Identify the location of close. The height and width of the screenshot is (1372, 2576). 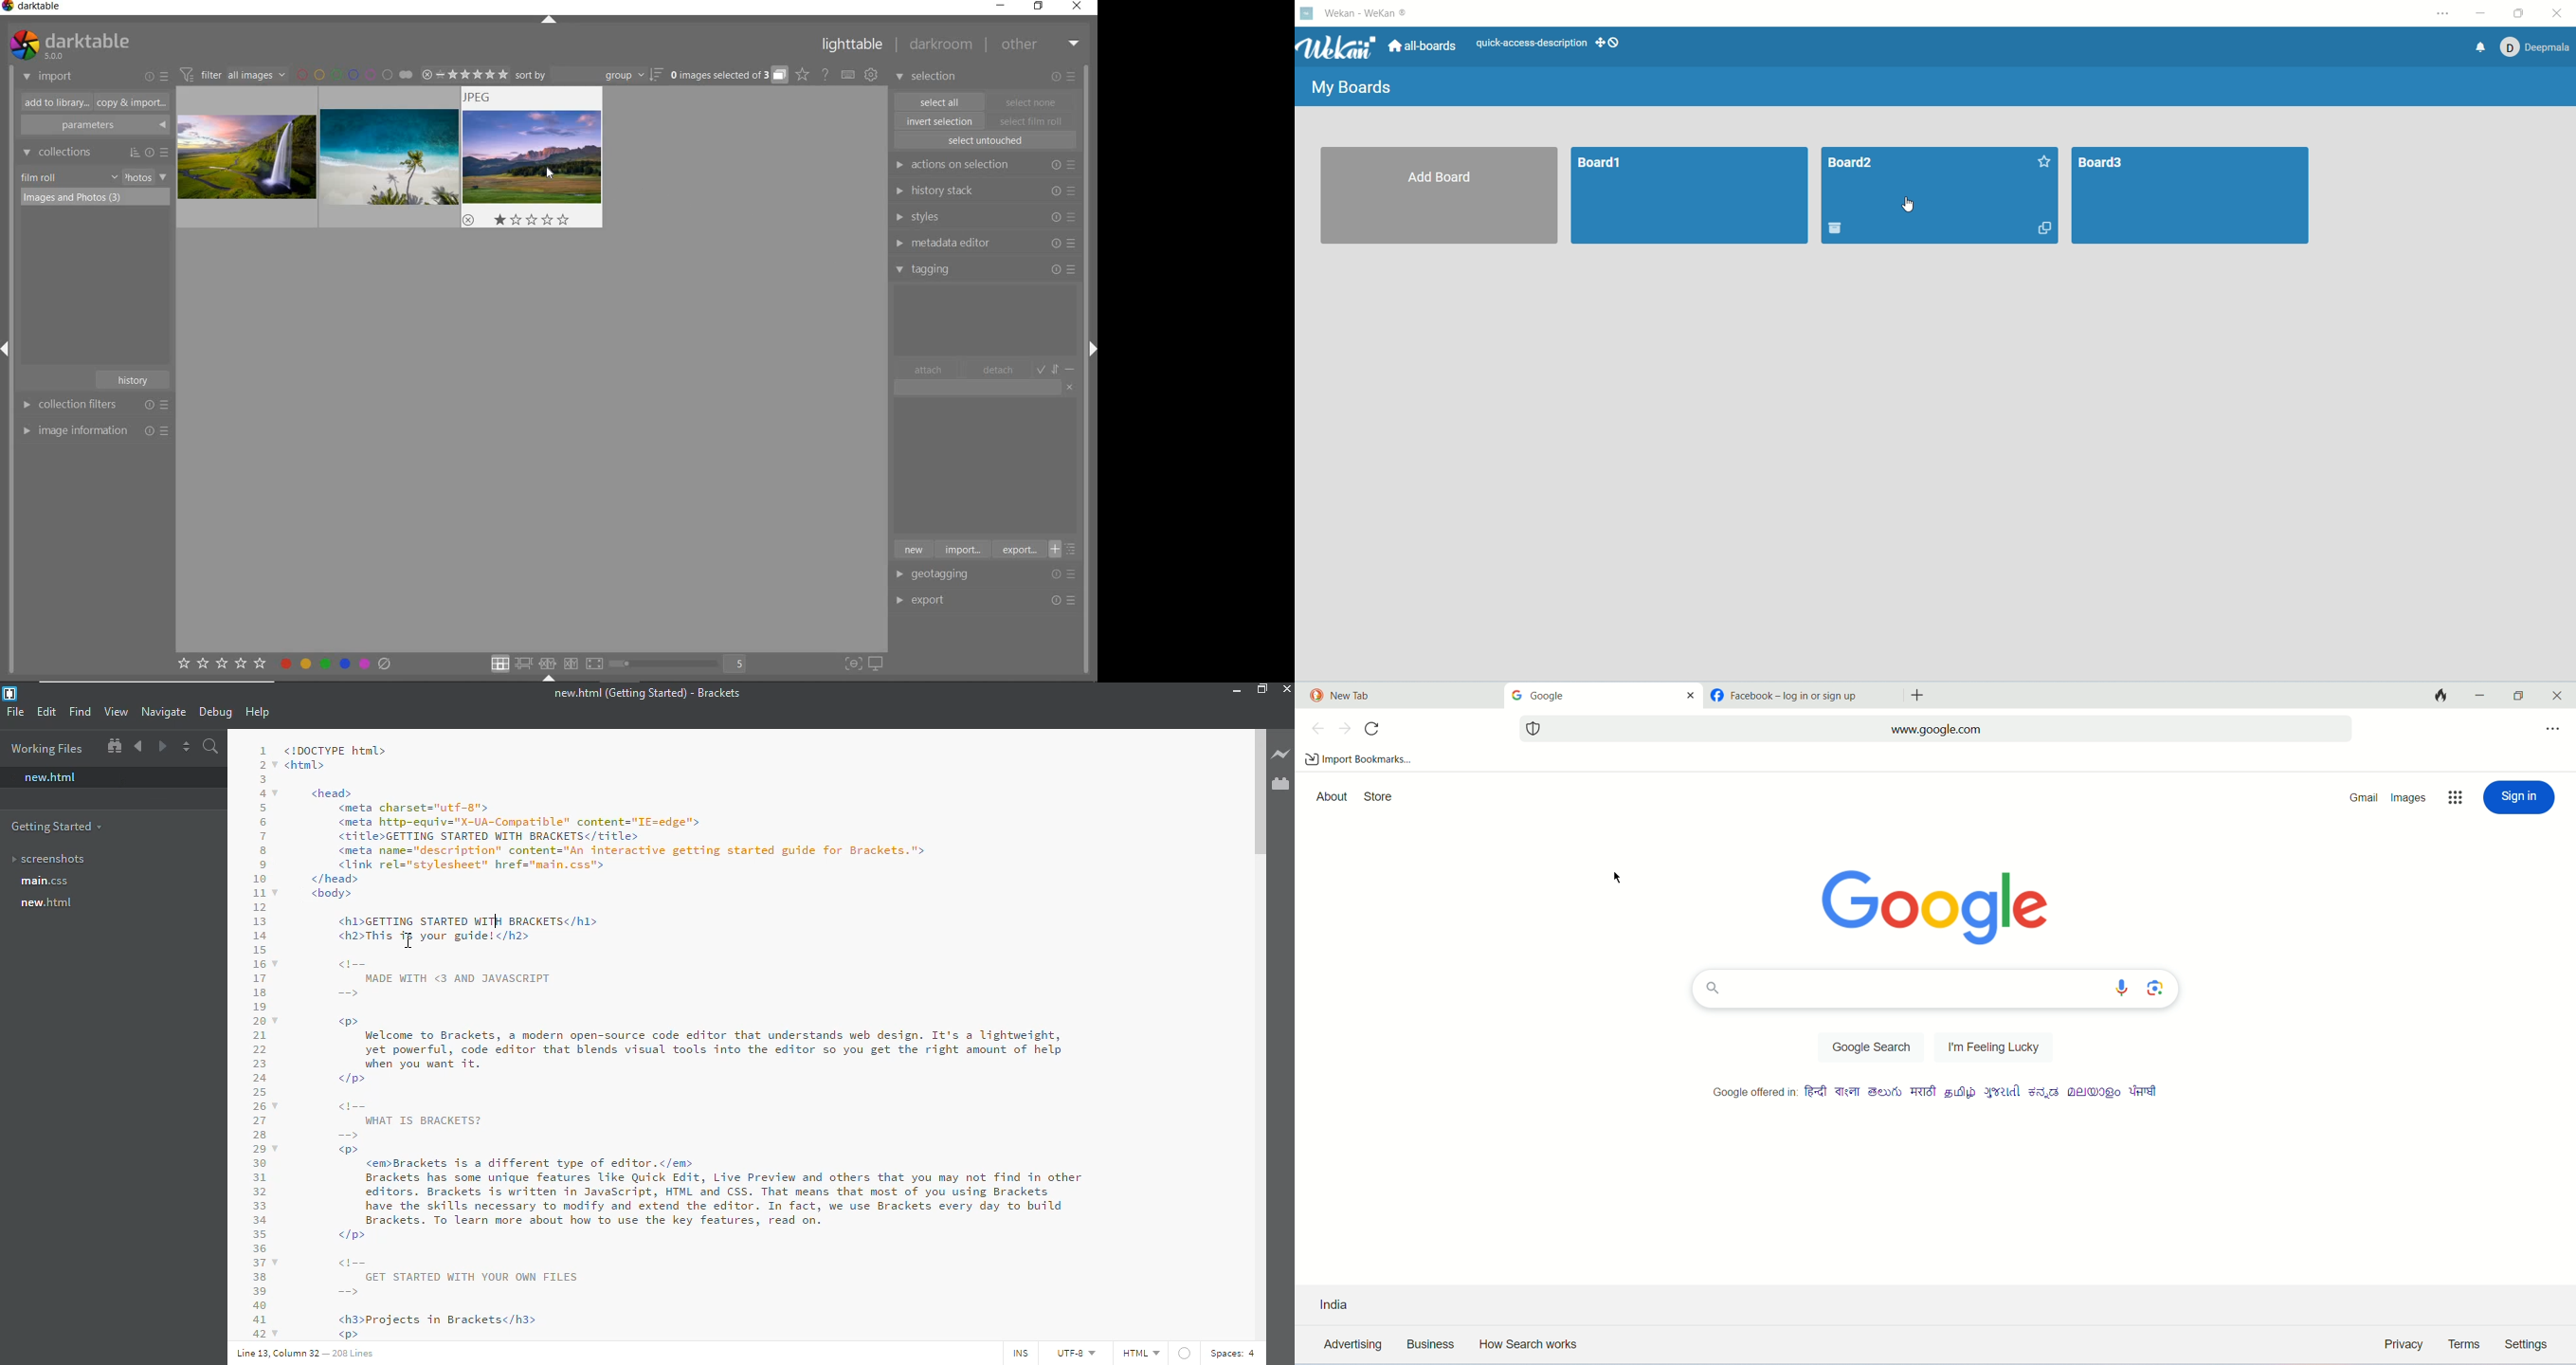
(1080, 7).